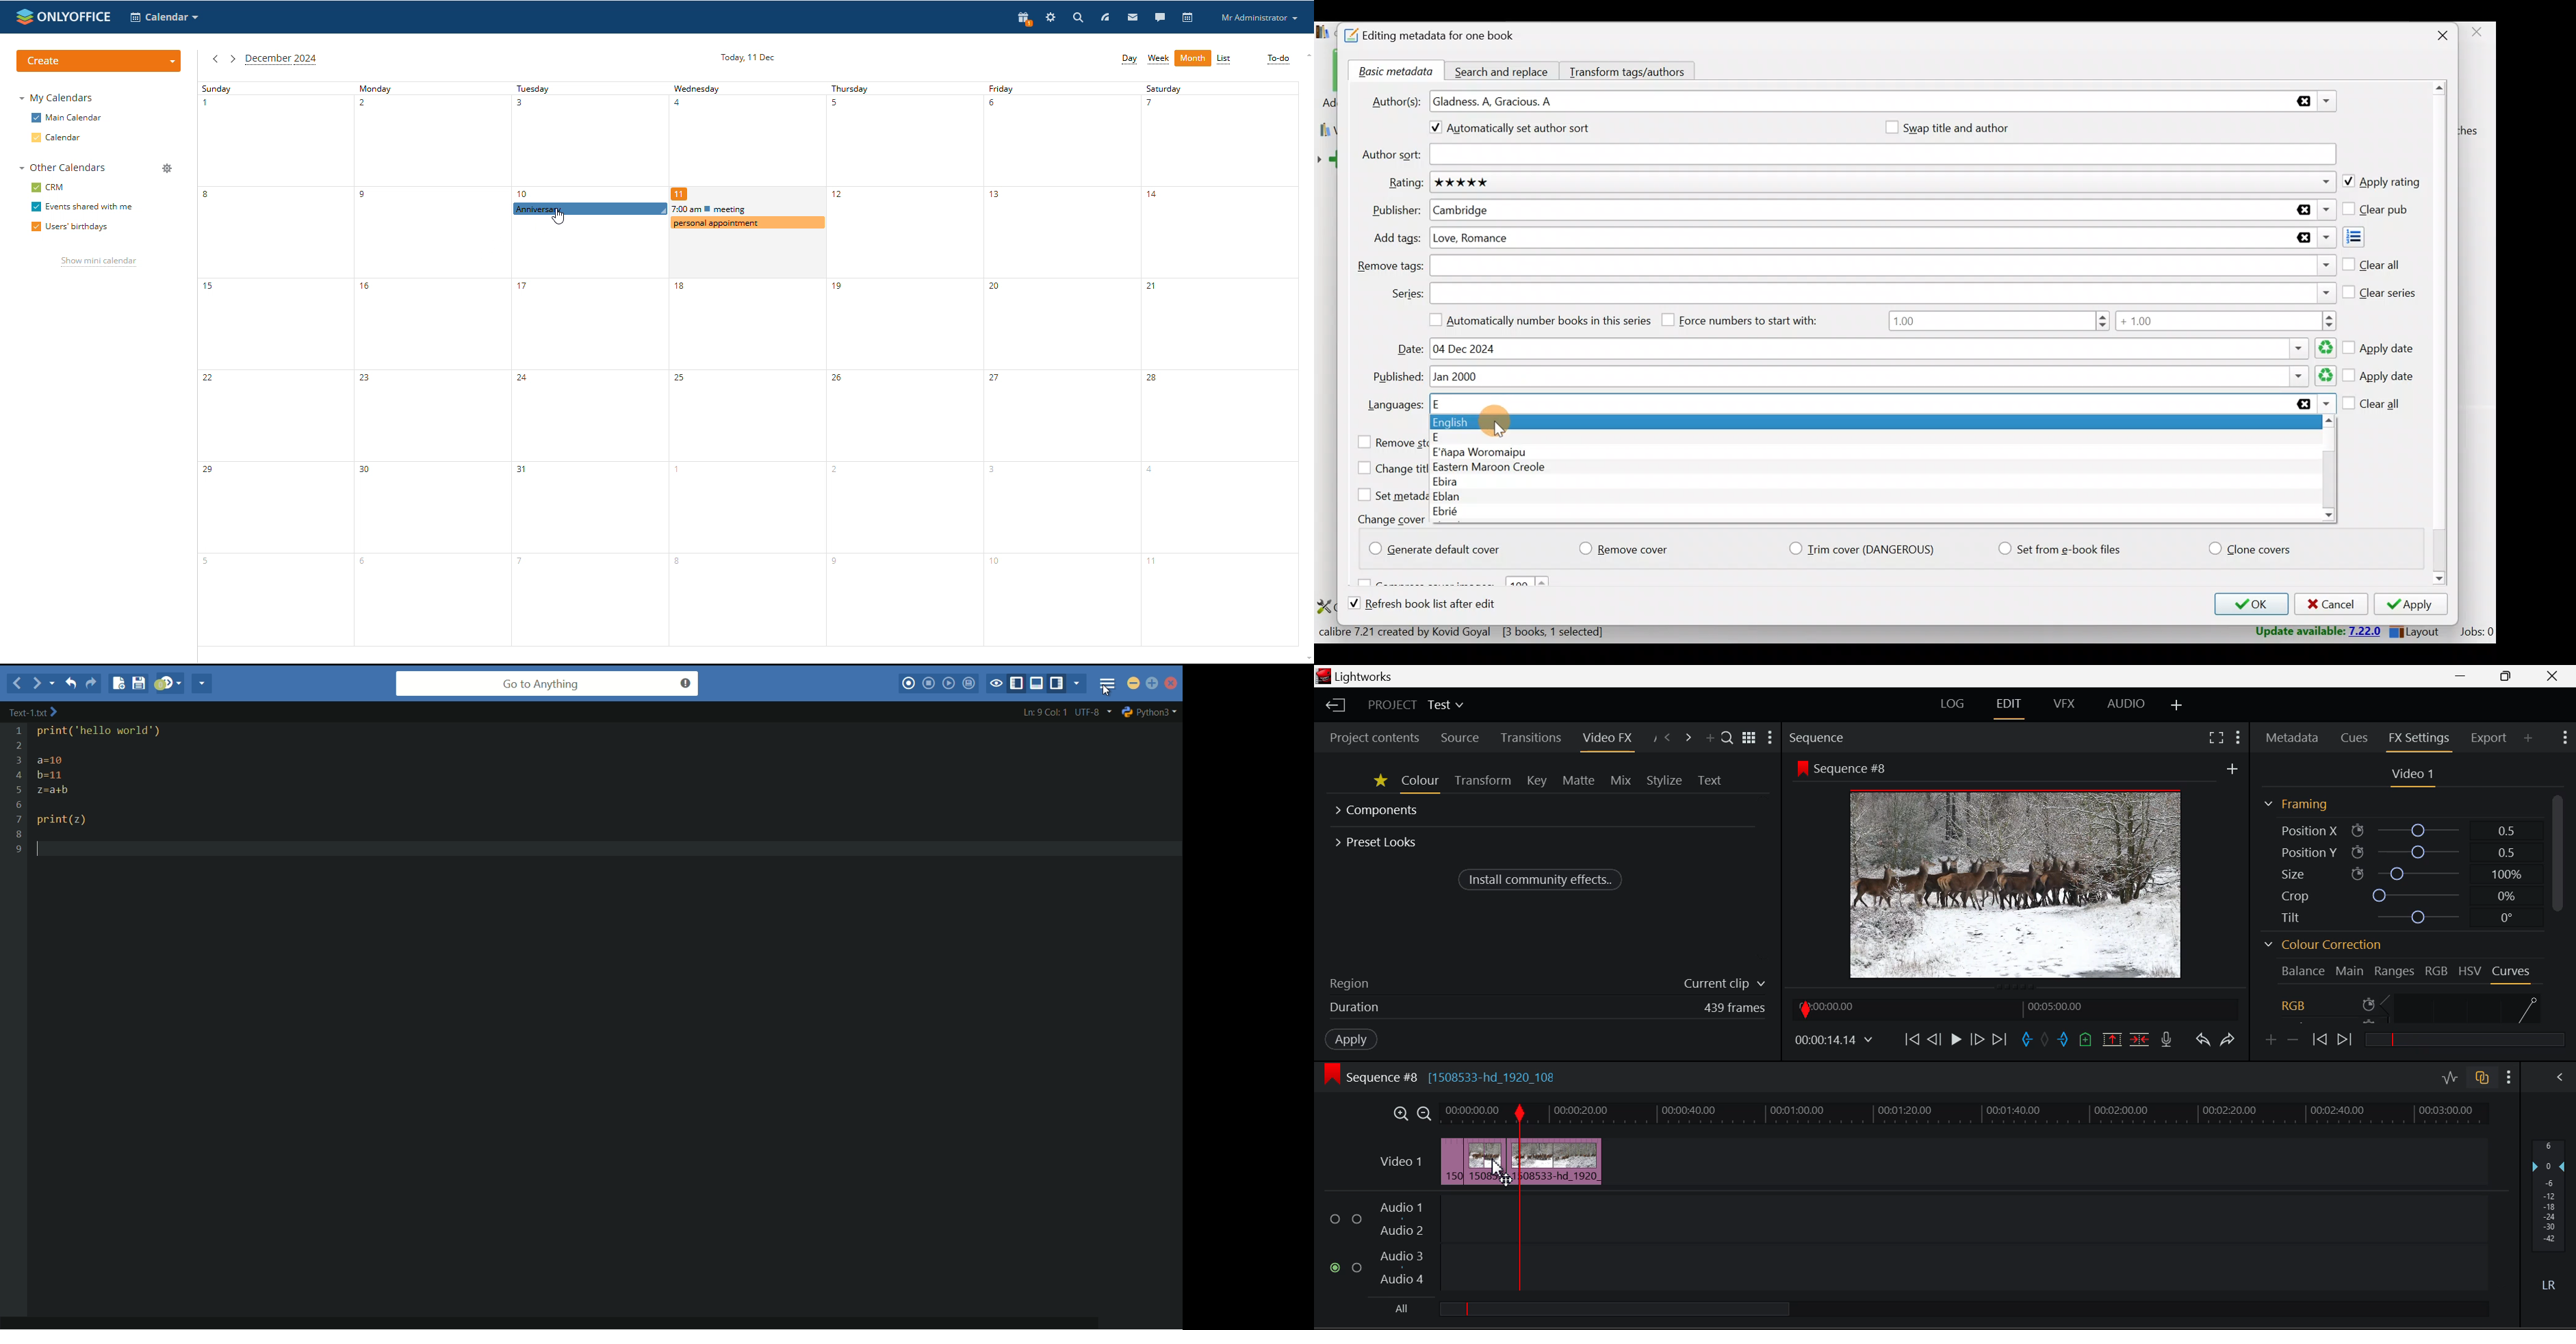  Describe the element at coordinates (1445, 36) in the screenshot. I see `Editing metadata for one book` at that location.